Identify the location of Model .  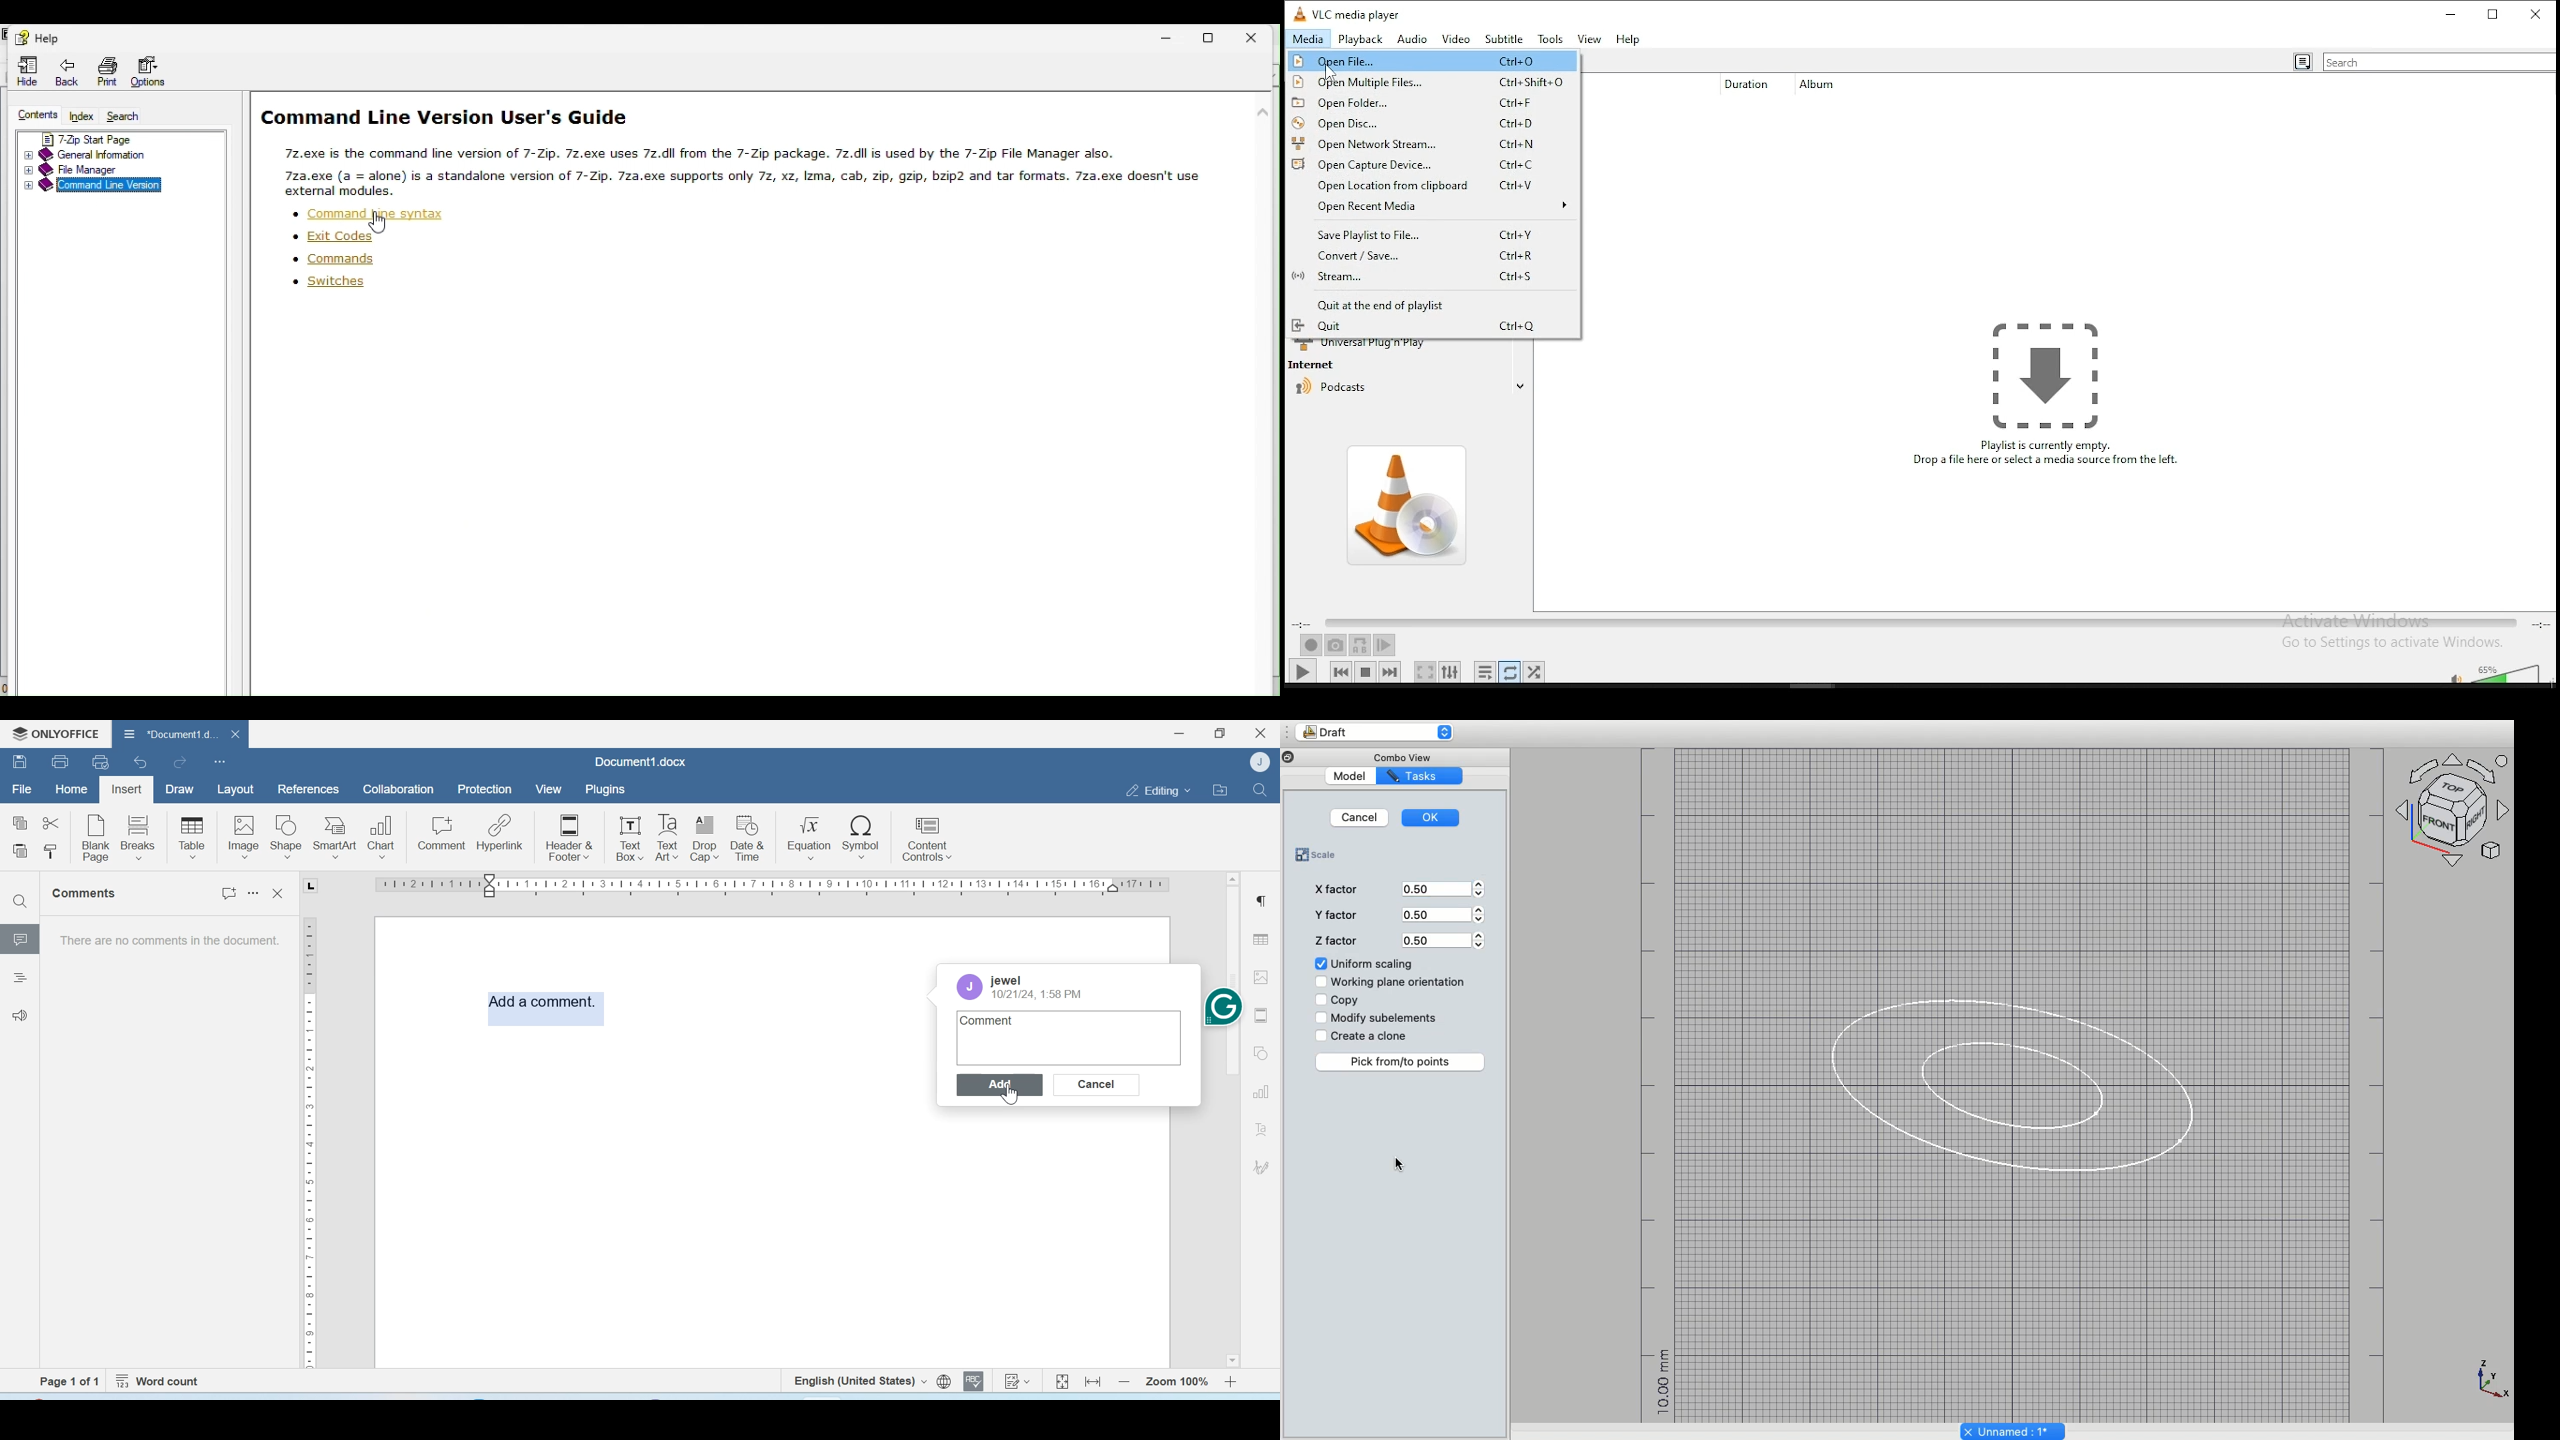
(1367, 777).